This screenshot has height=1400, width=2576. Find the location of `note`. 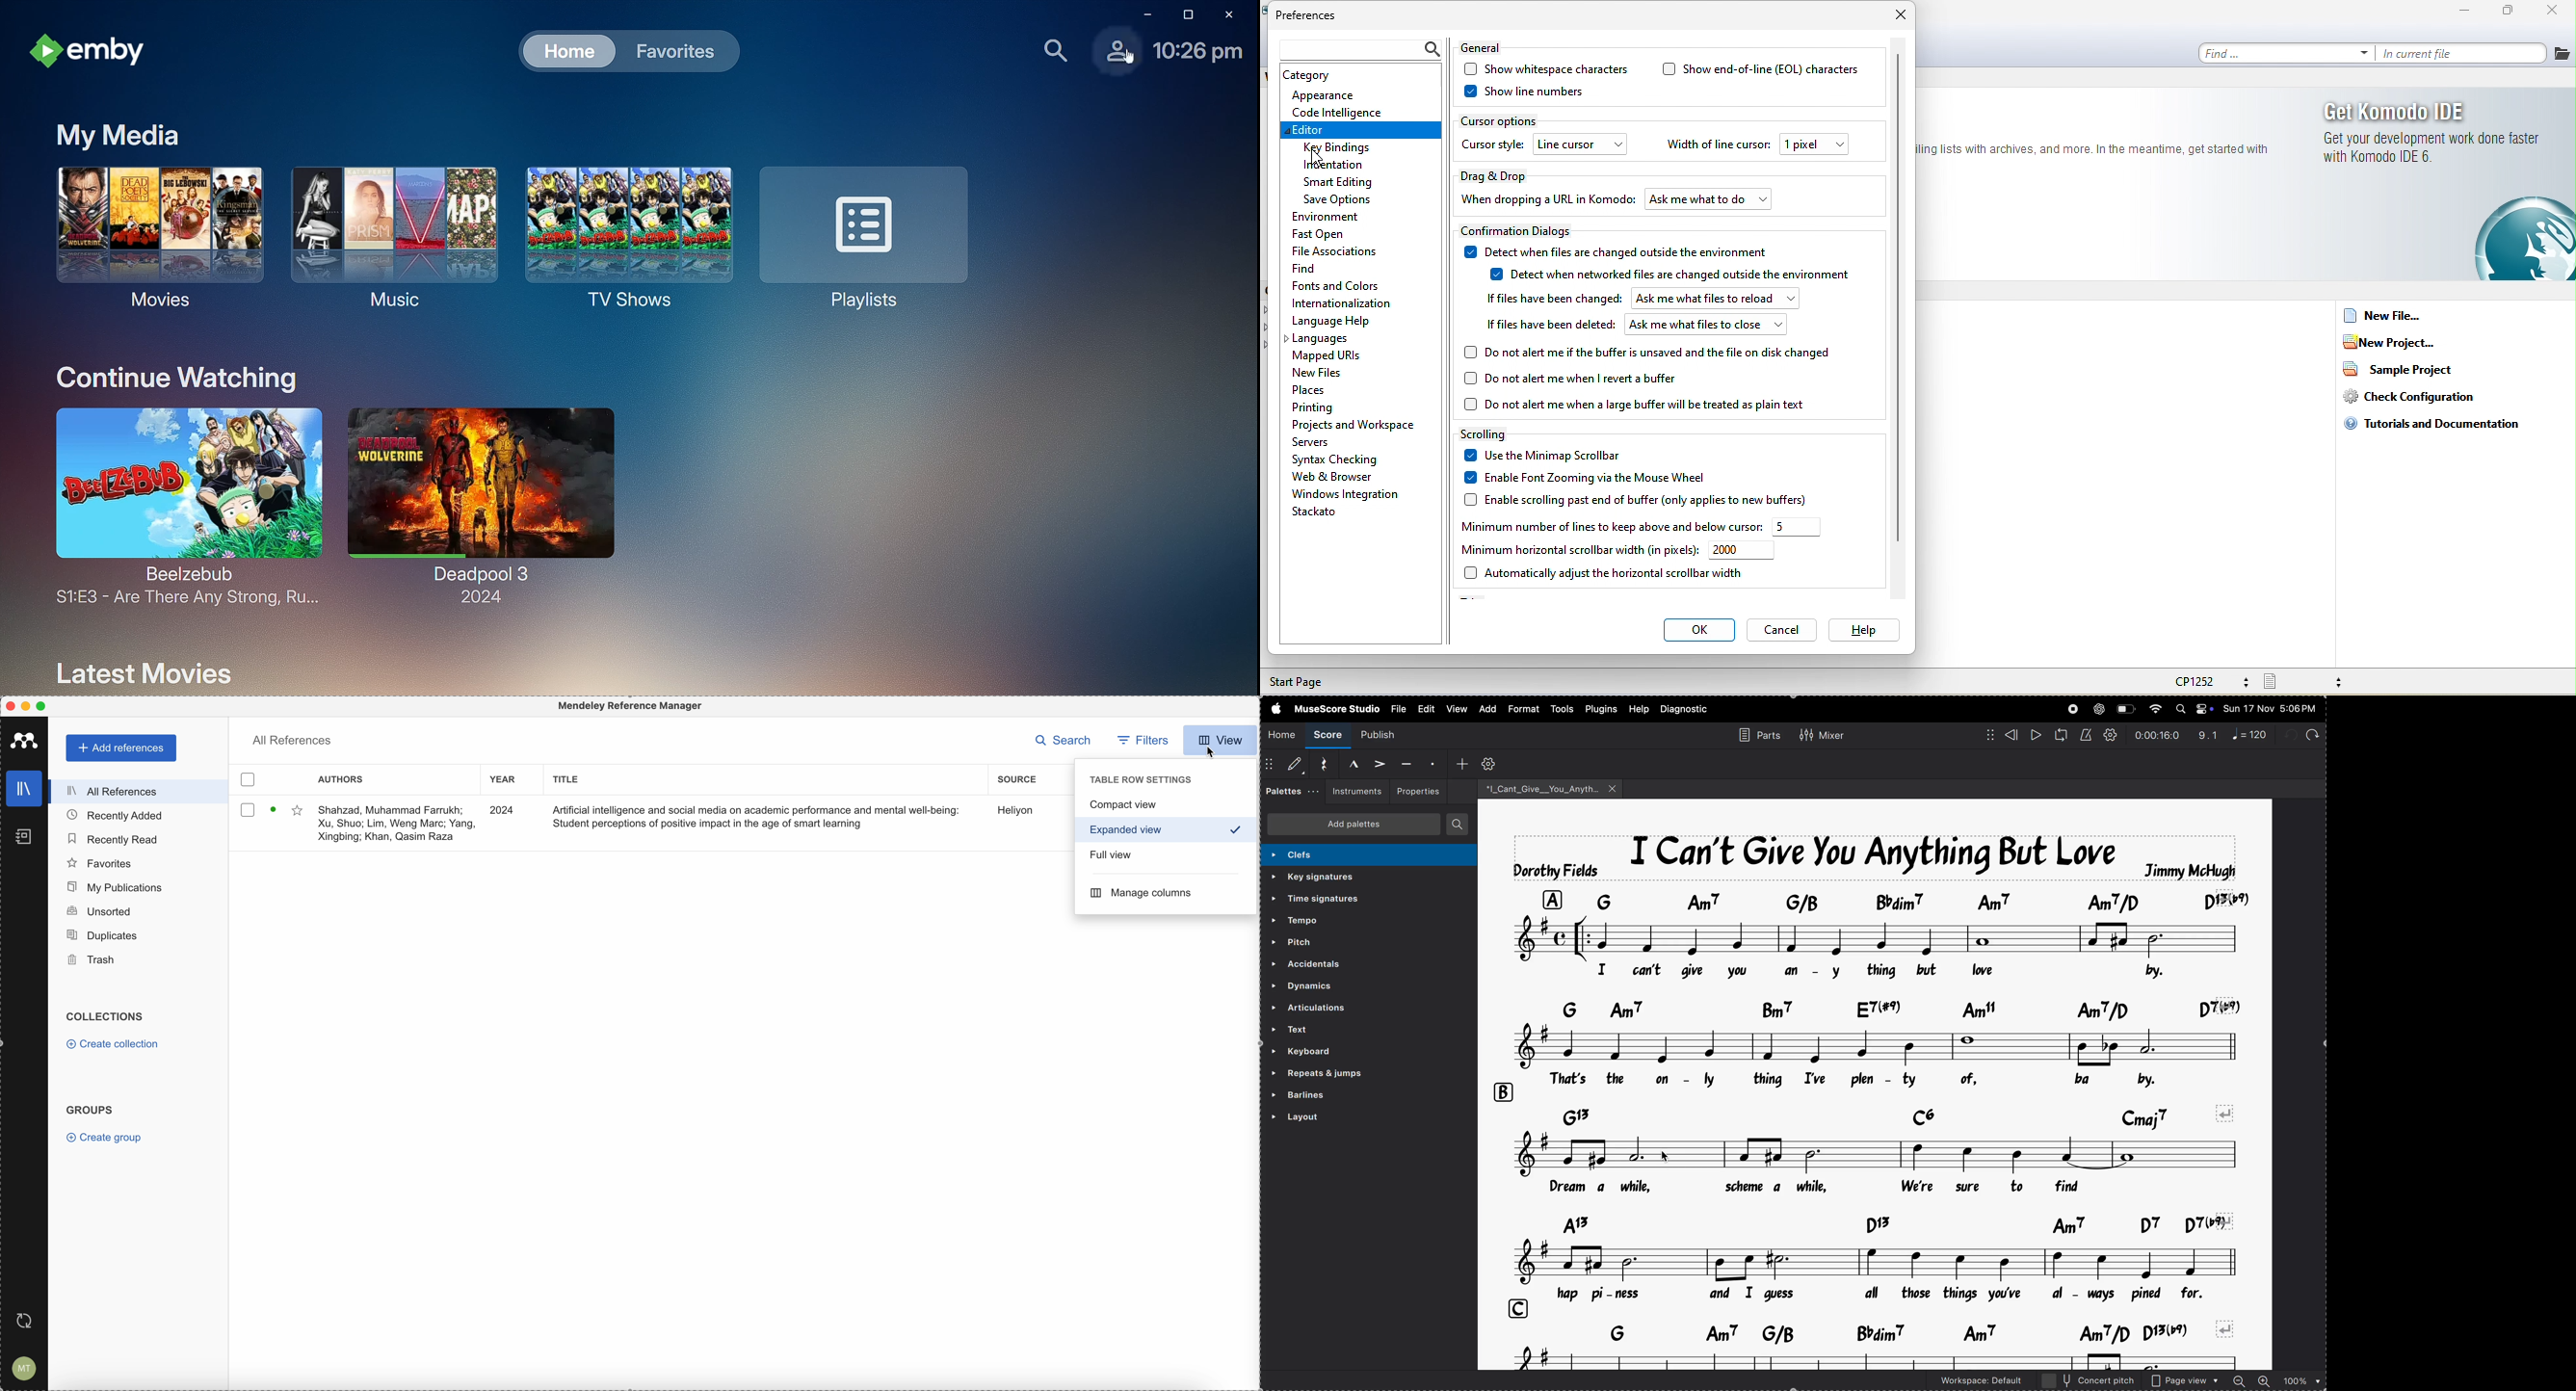

note is located at coordinates (2254, 734).